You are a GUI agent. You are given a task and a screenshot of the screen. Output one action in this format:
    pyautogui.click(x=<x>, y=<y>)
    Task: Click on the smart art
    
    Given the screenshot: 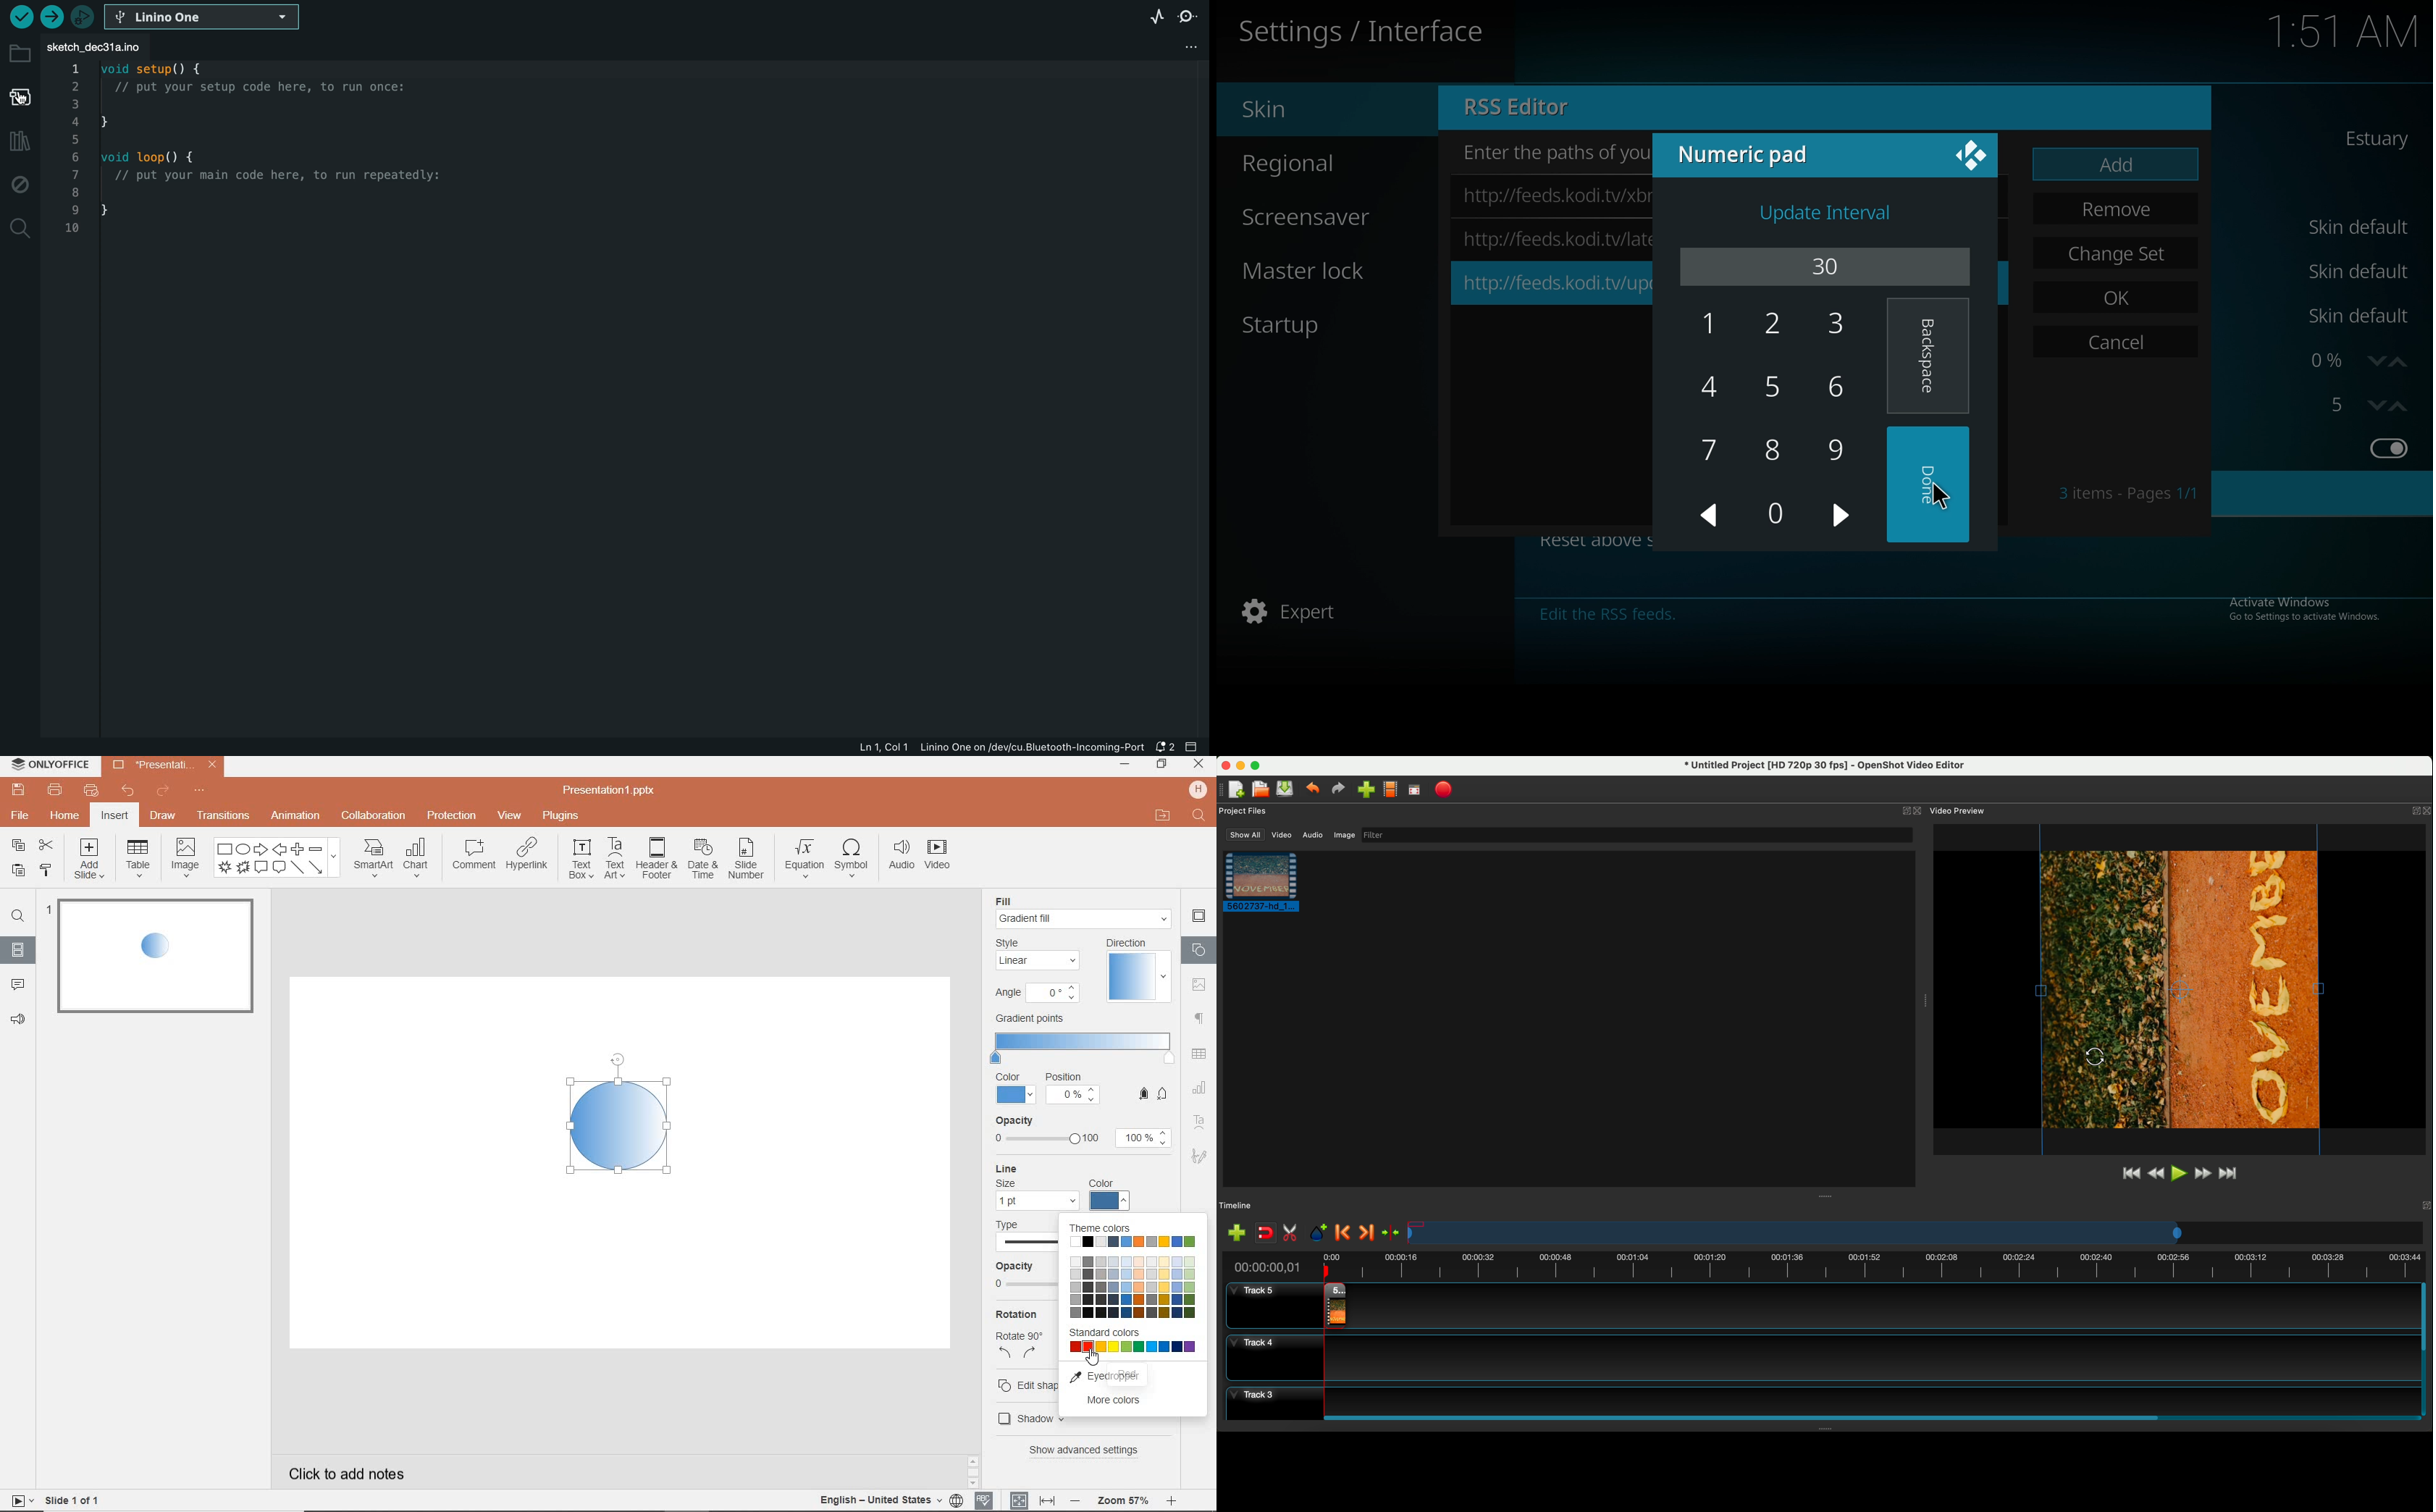 What is the action you would take?
    pyautogui.click(x=373, y=859)
    